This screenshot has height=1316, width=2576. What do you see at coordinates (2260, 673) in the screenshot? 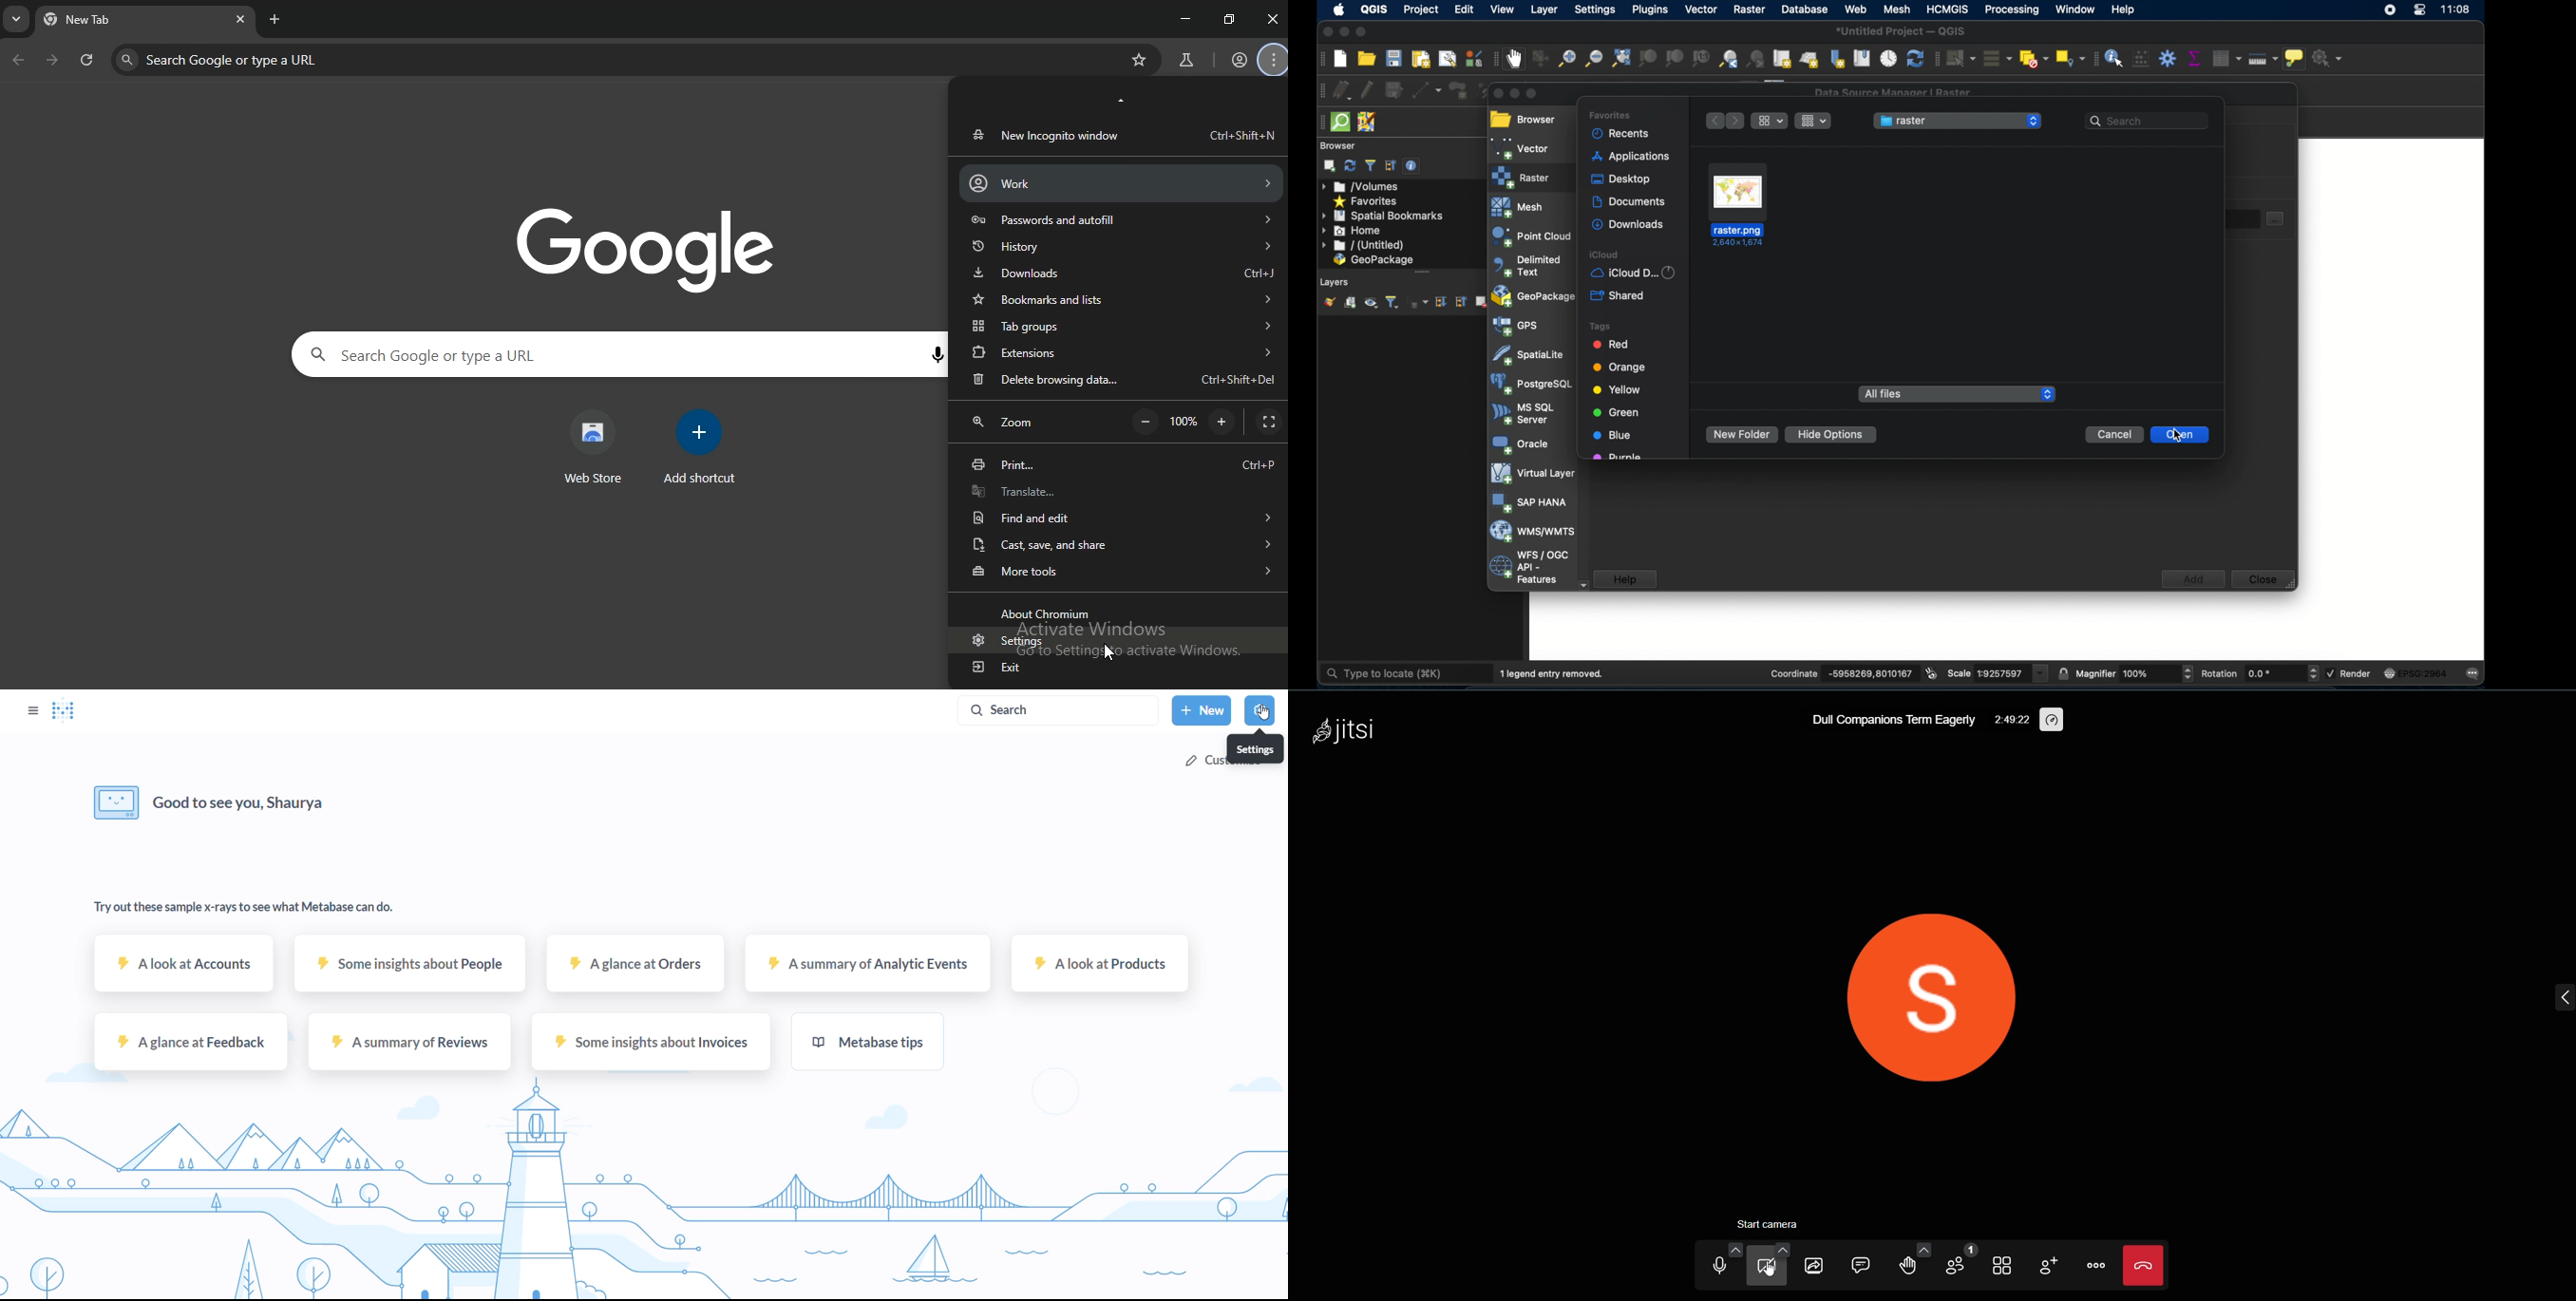
I see `rotations` at bounding box center [2260, 673].